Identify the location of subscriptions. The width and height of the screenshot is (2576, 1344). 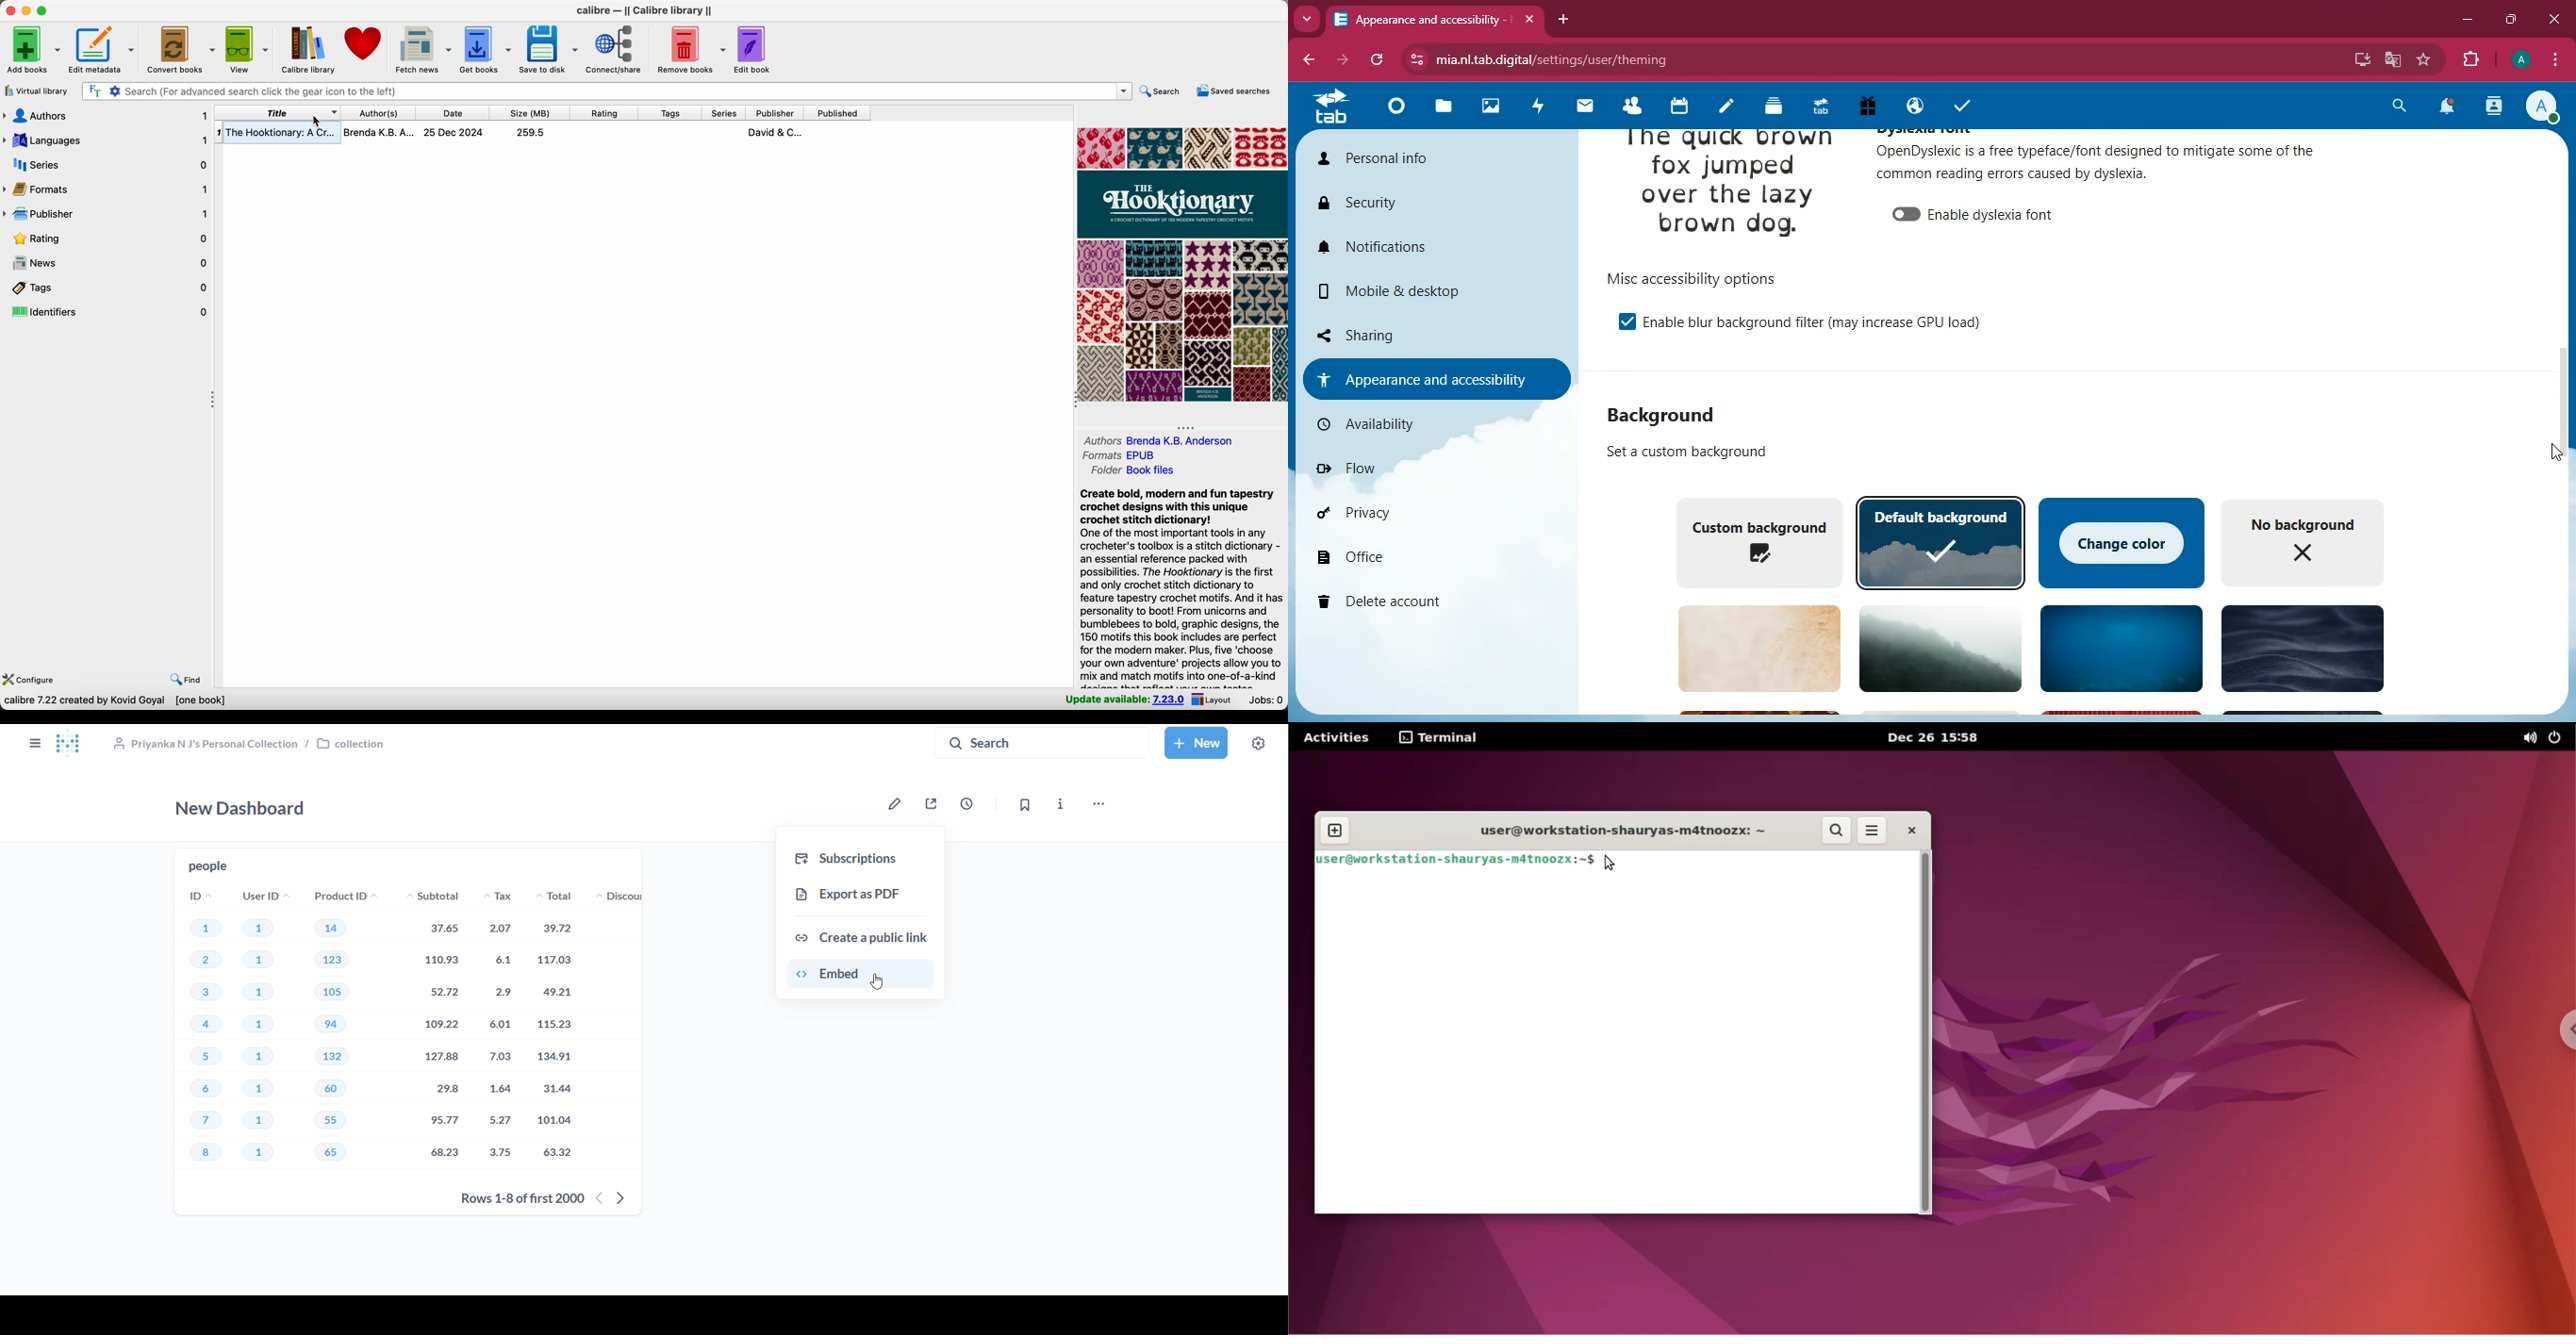
(861, 859).